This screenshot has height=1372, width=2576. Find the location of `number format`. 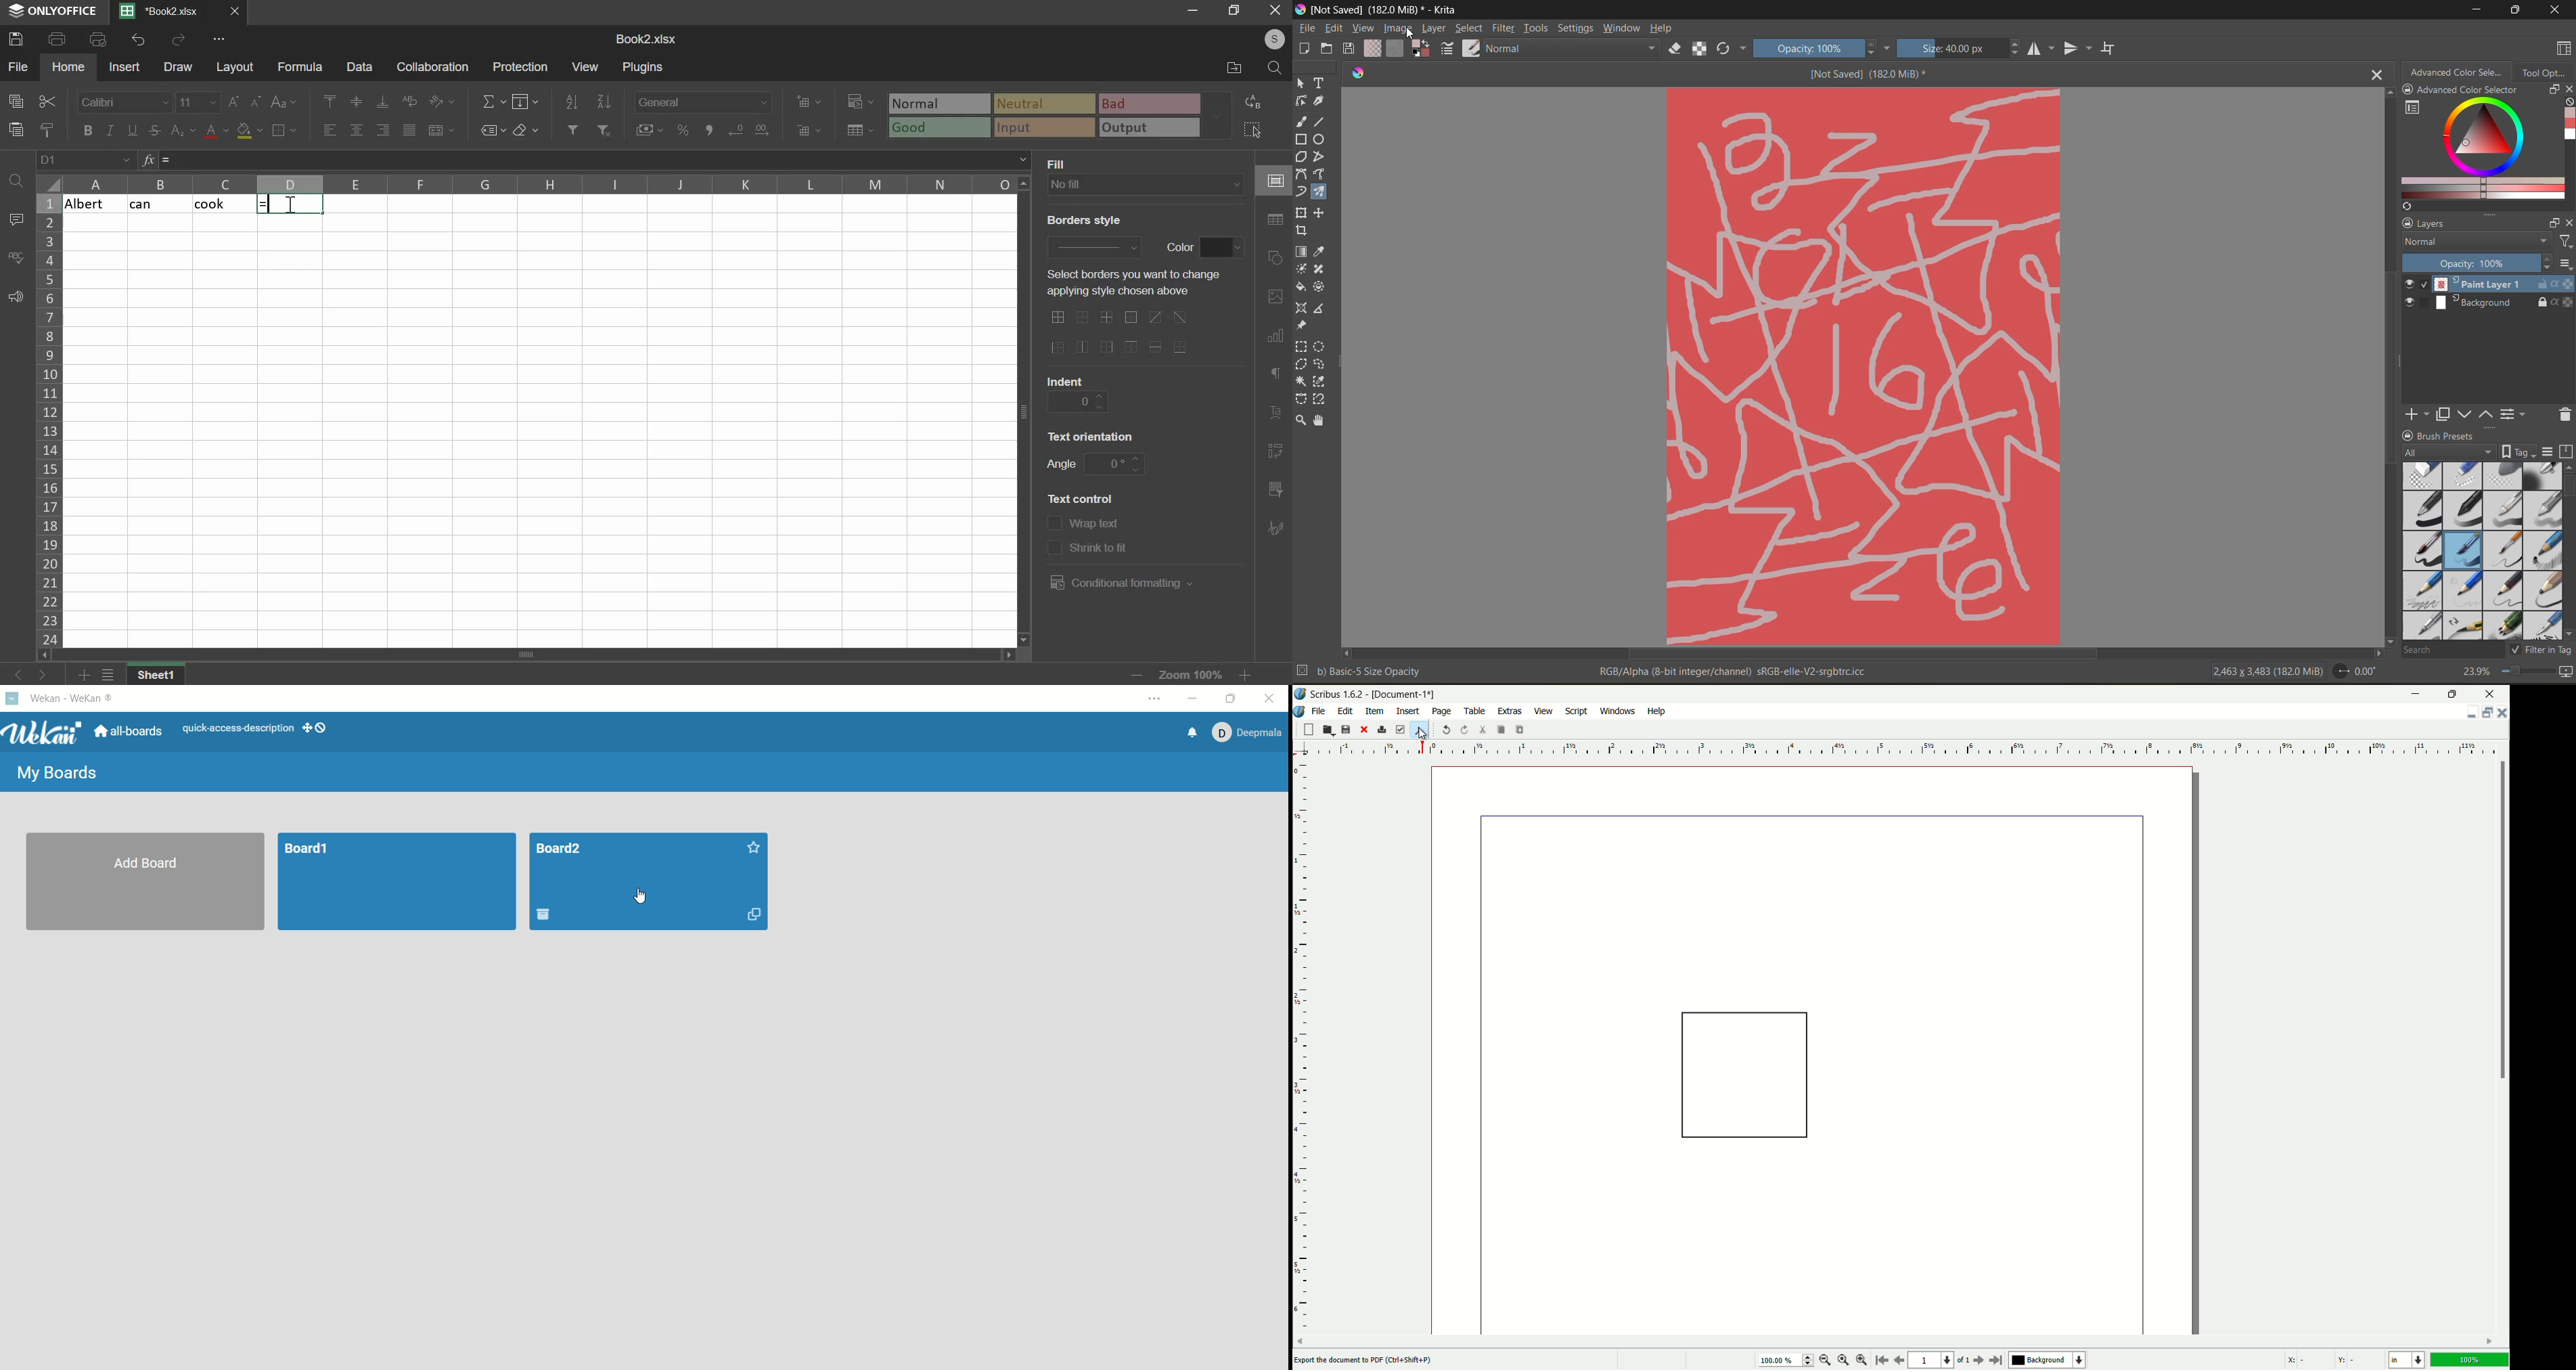

number format is located at coordinates (703, 100).